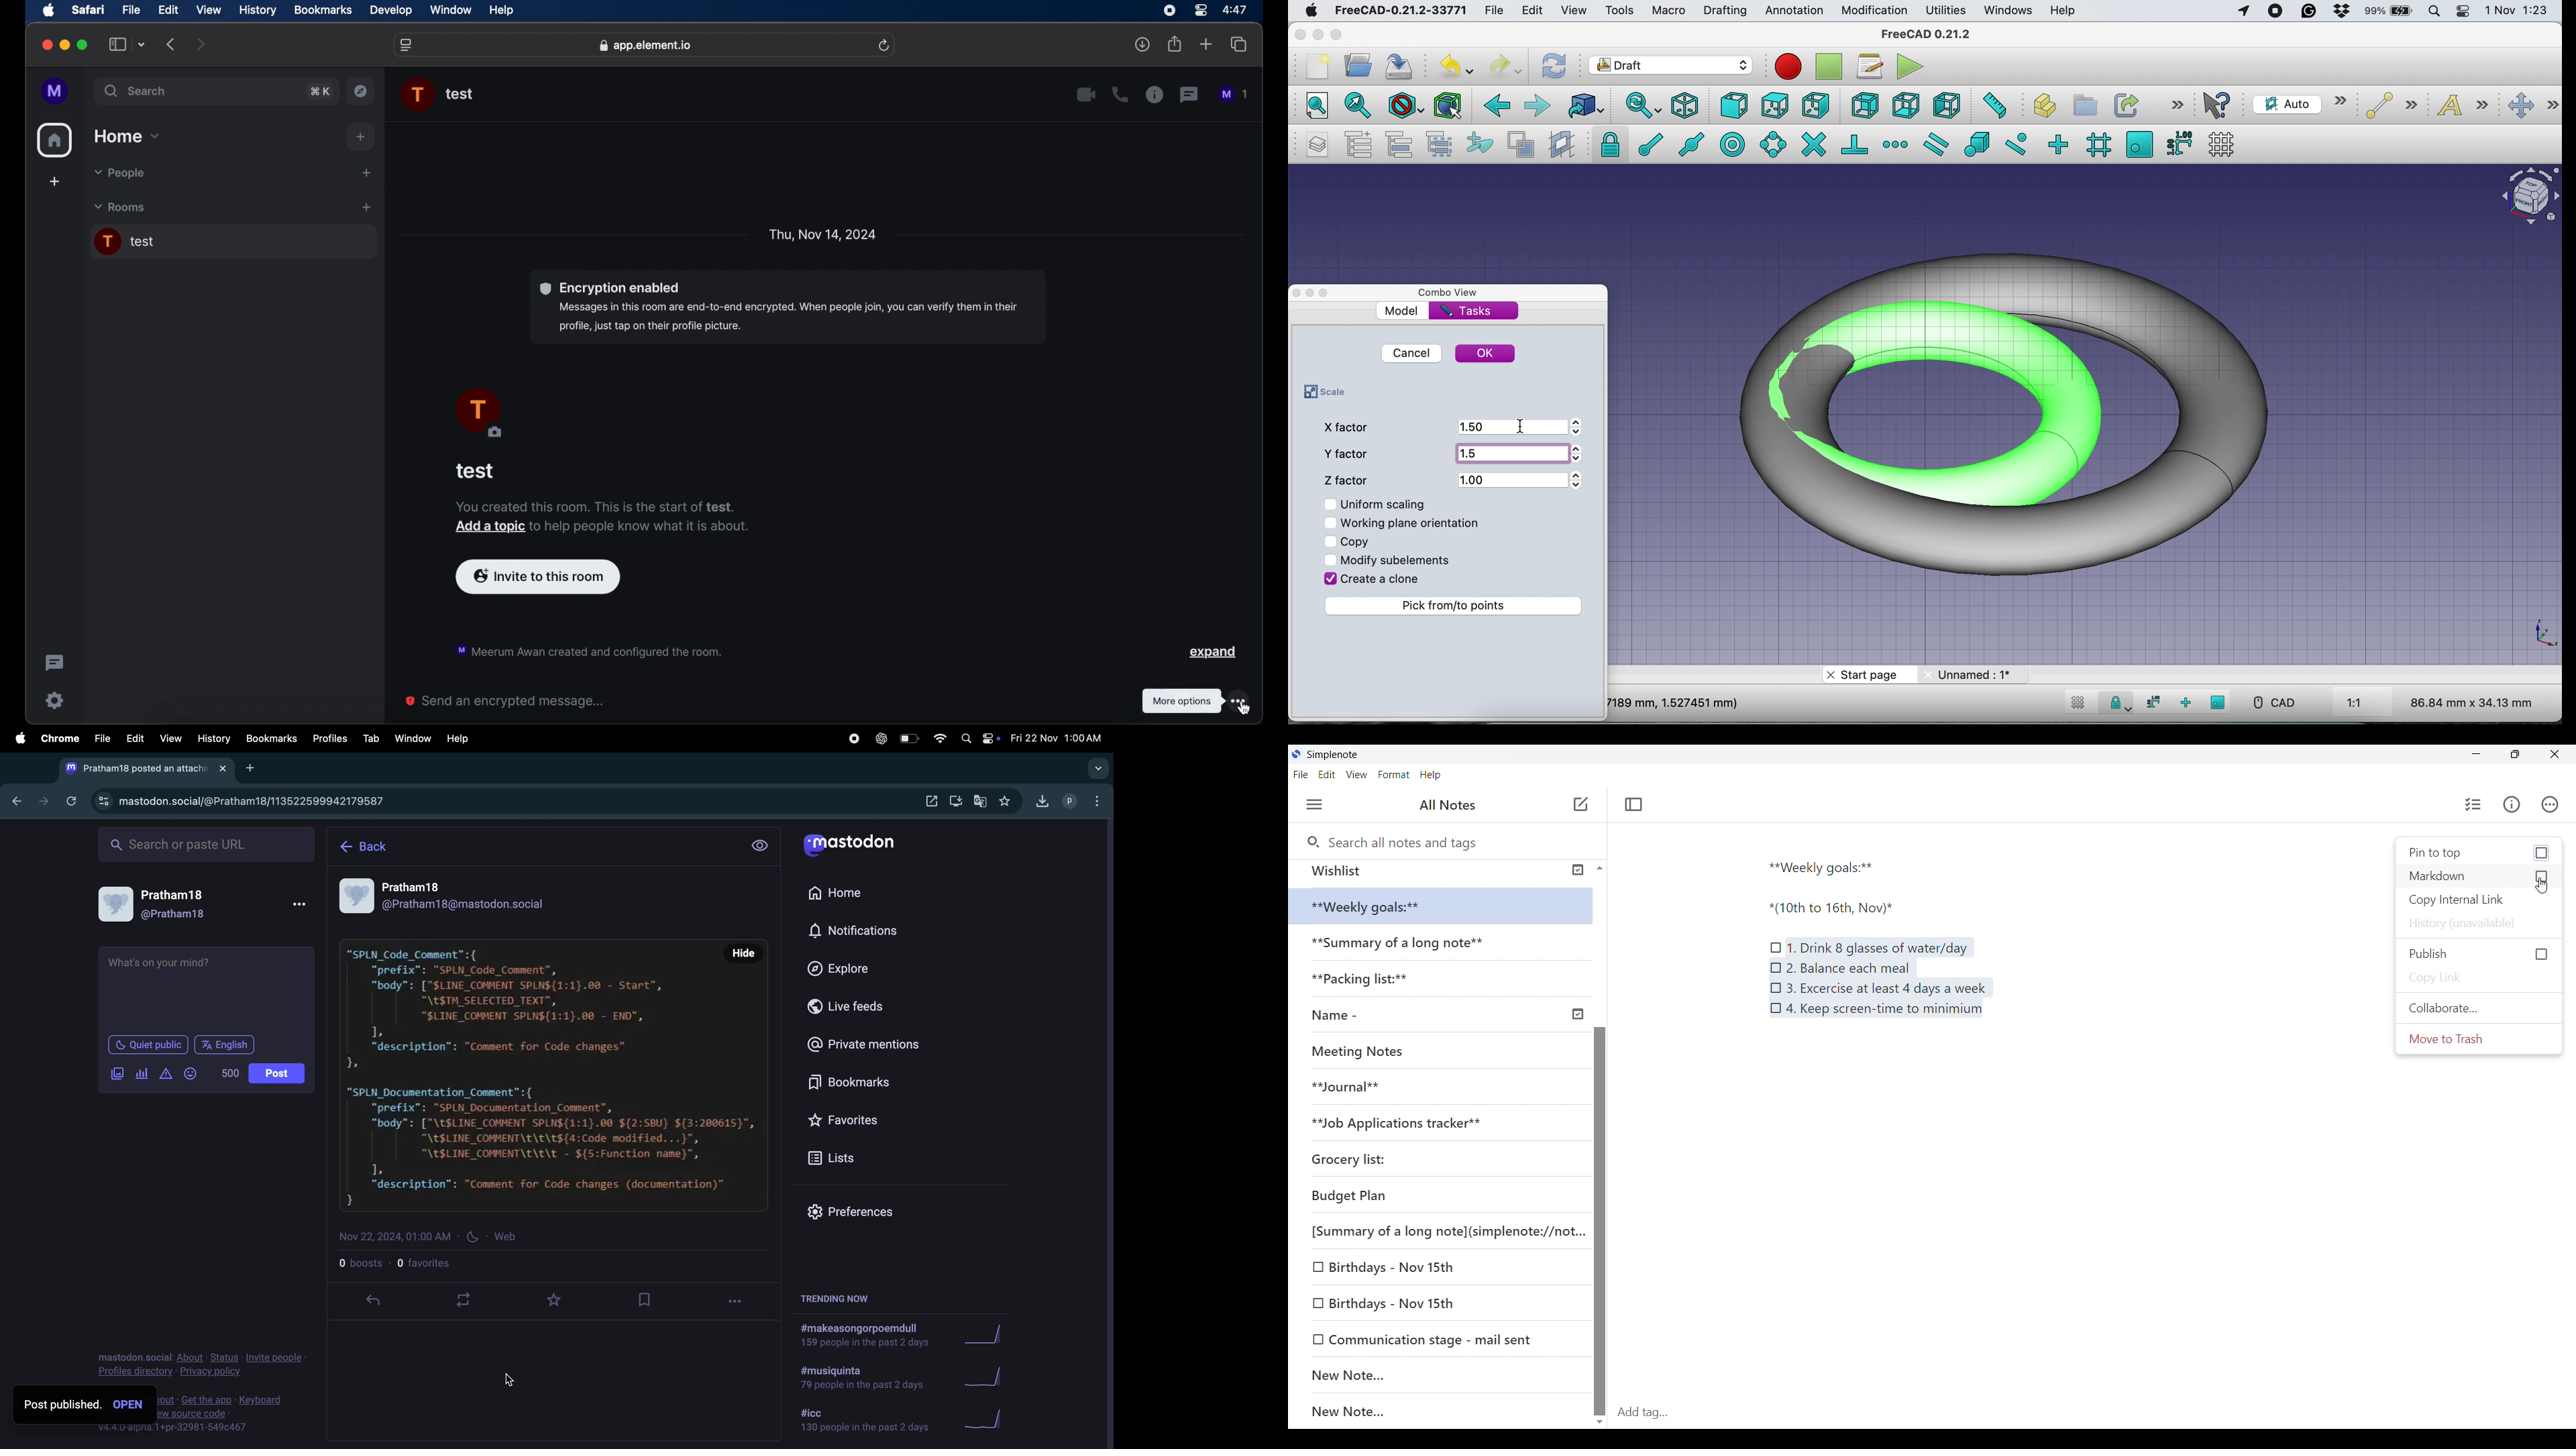  Describe the element at coordinates (1199, 9) in the screenshot. I see `control center` at that location.